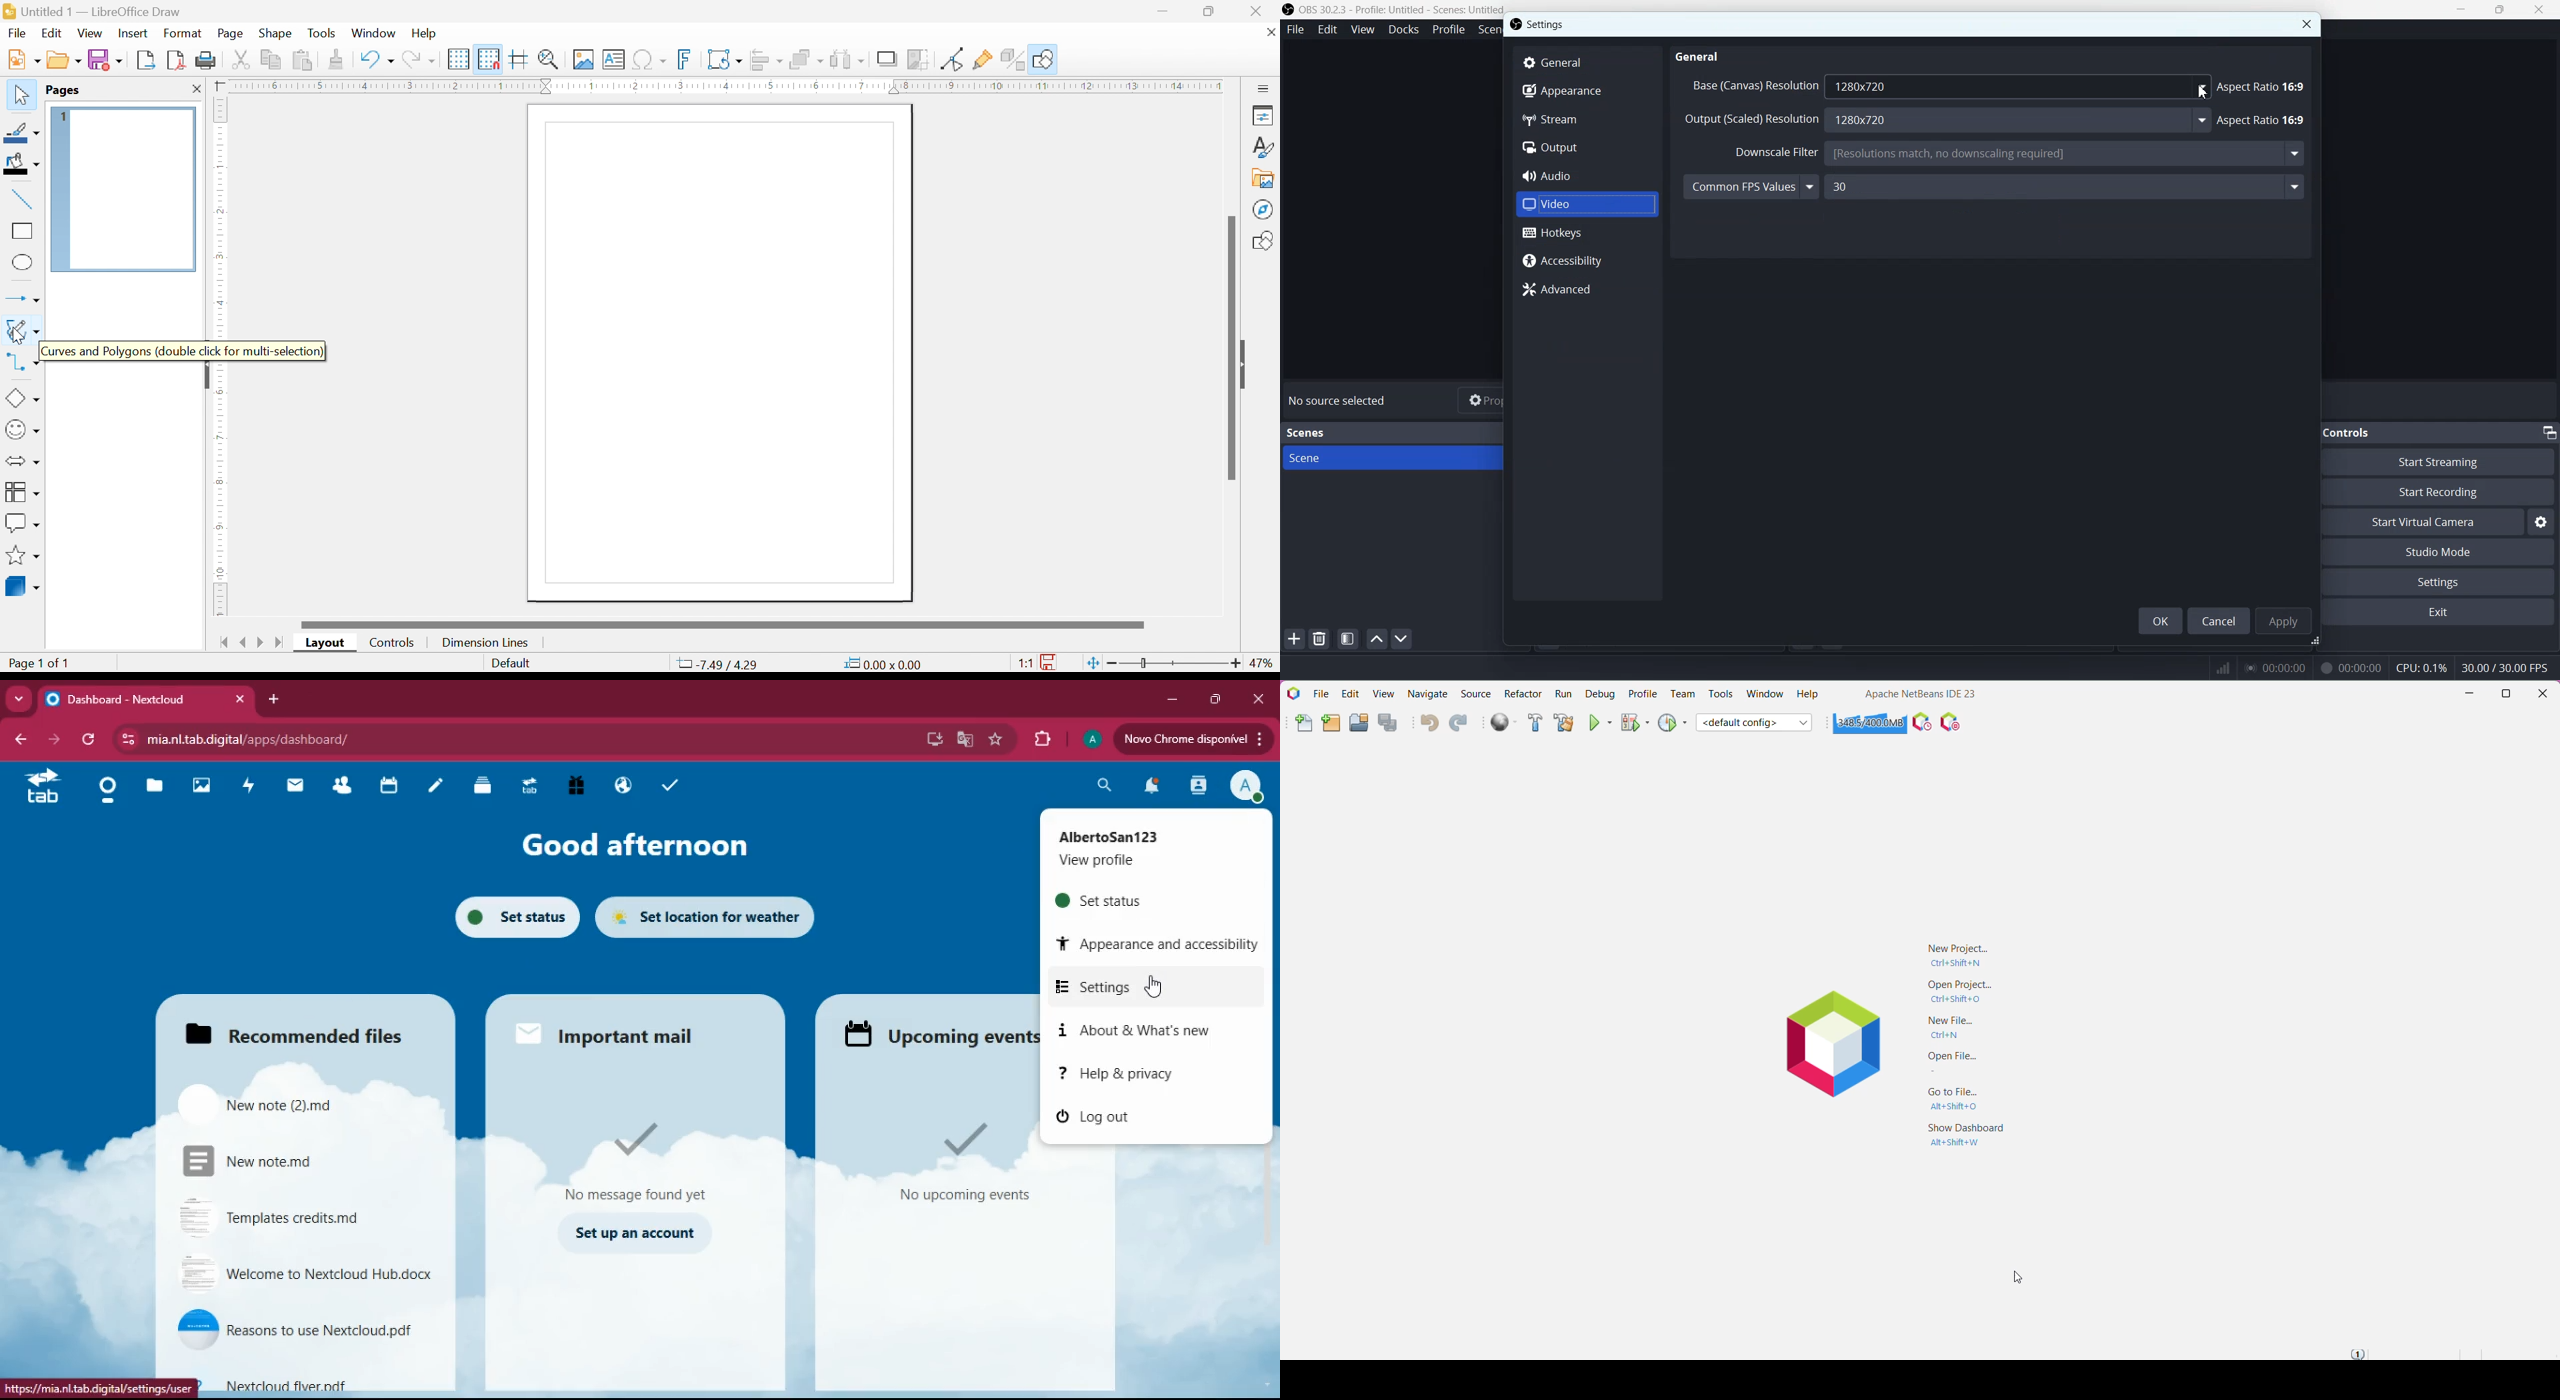  What do you see at coordinates (1177, 664) in the screenshot?
I see `slider` at bounding box center [1177, 664].